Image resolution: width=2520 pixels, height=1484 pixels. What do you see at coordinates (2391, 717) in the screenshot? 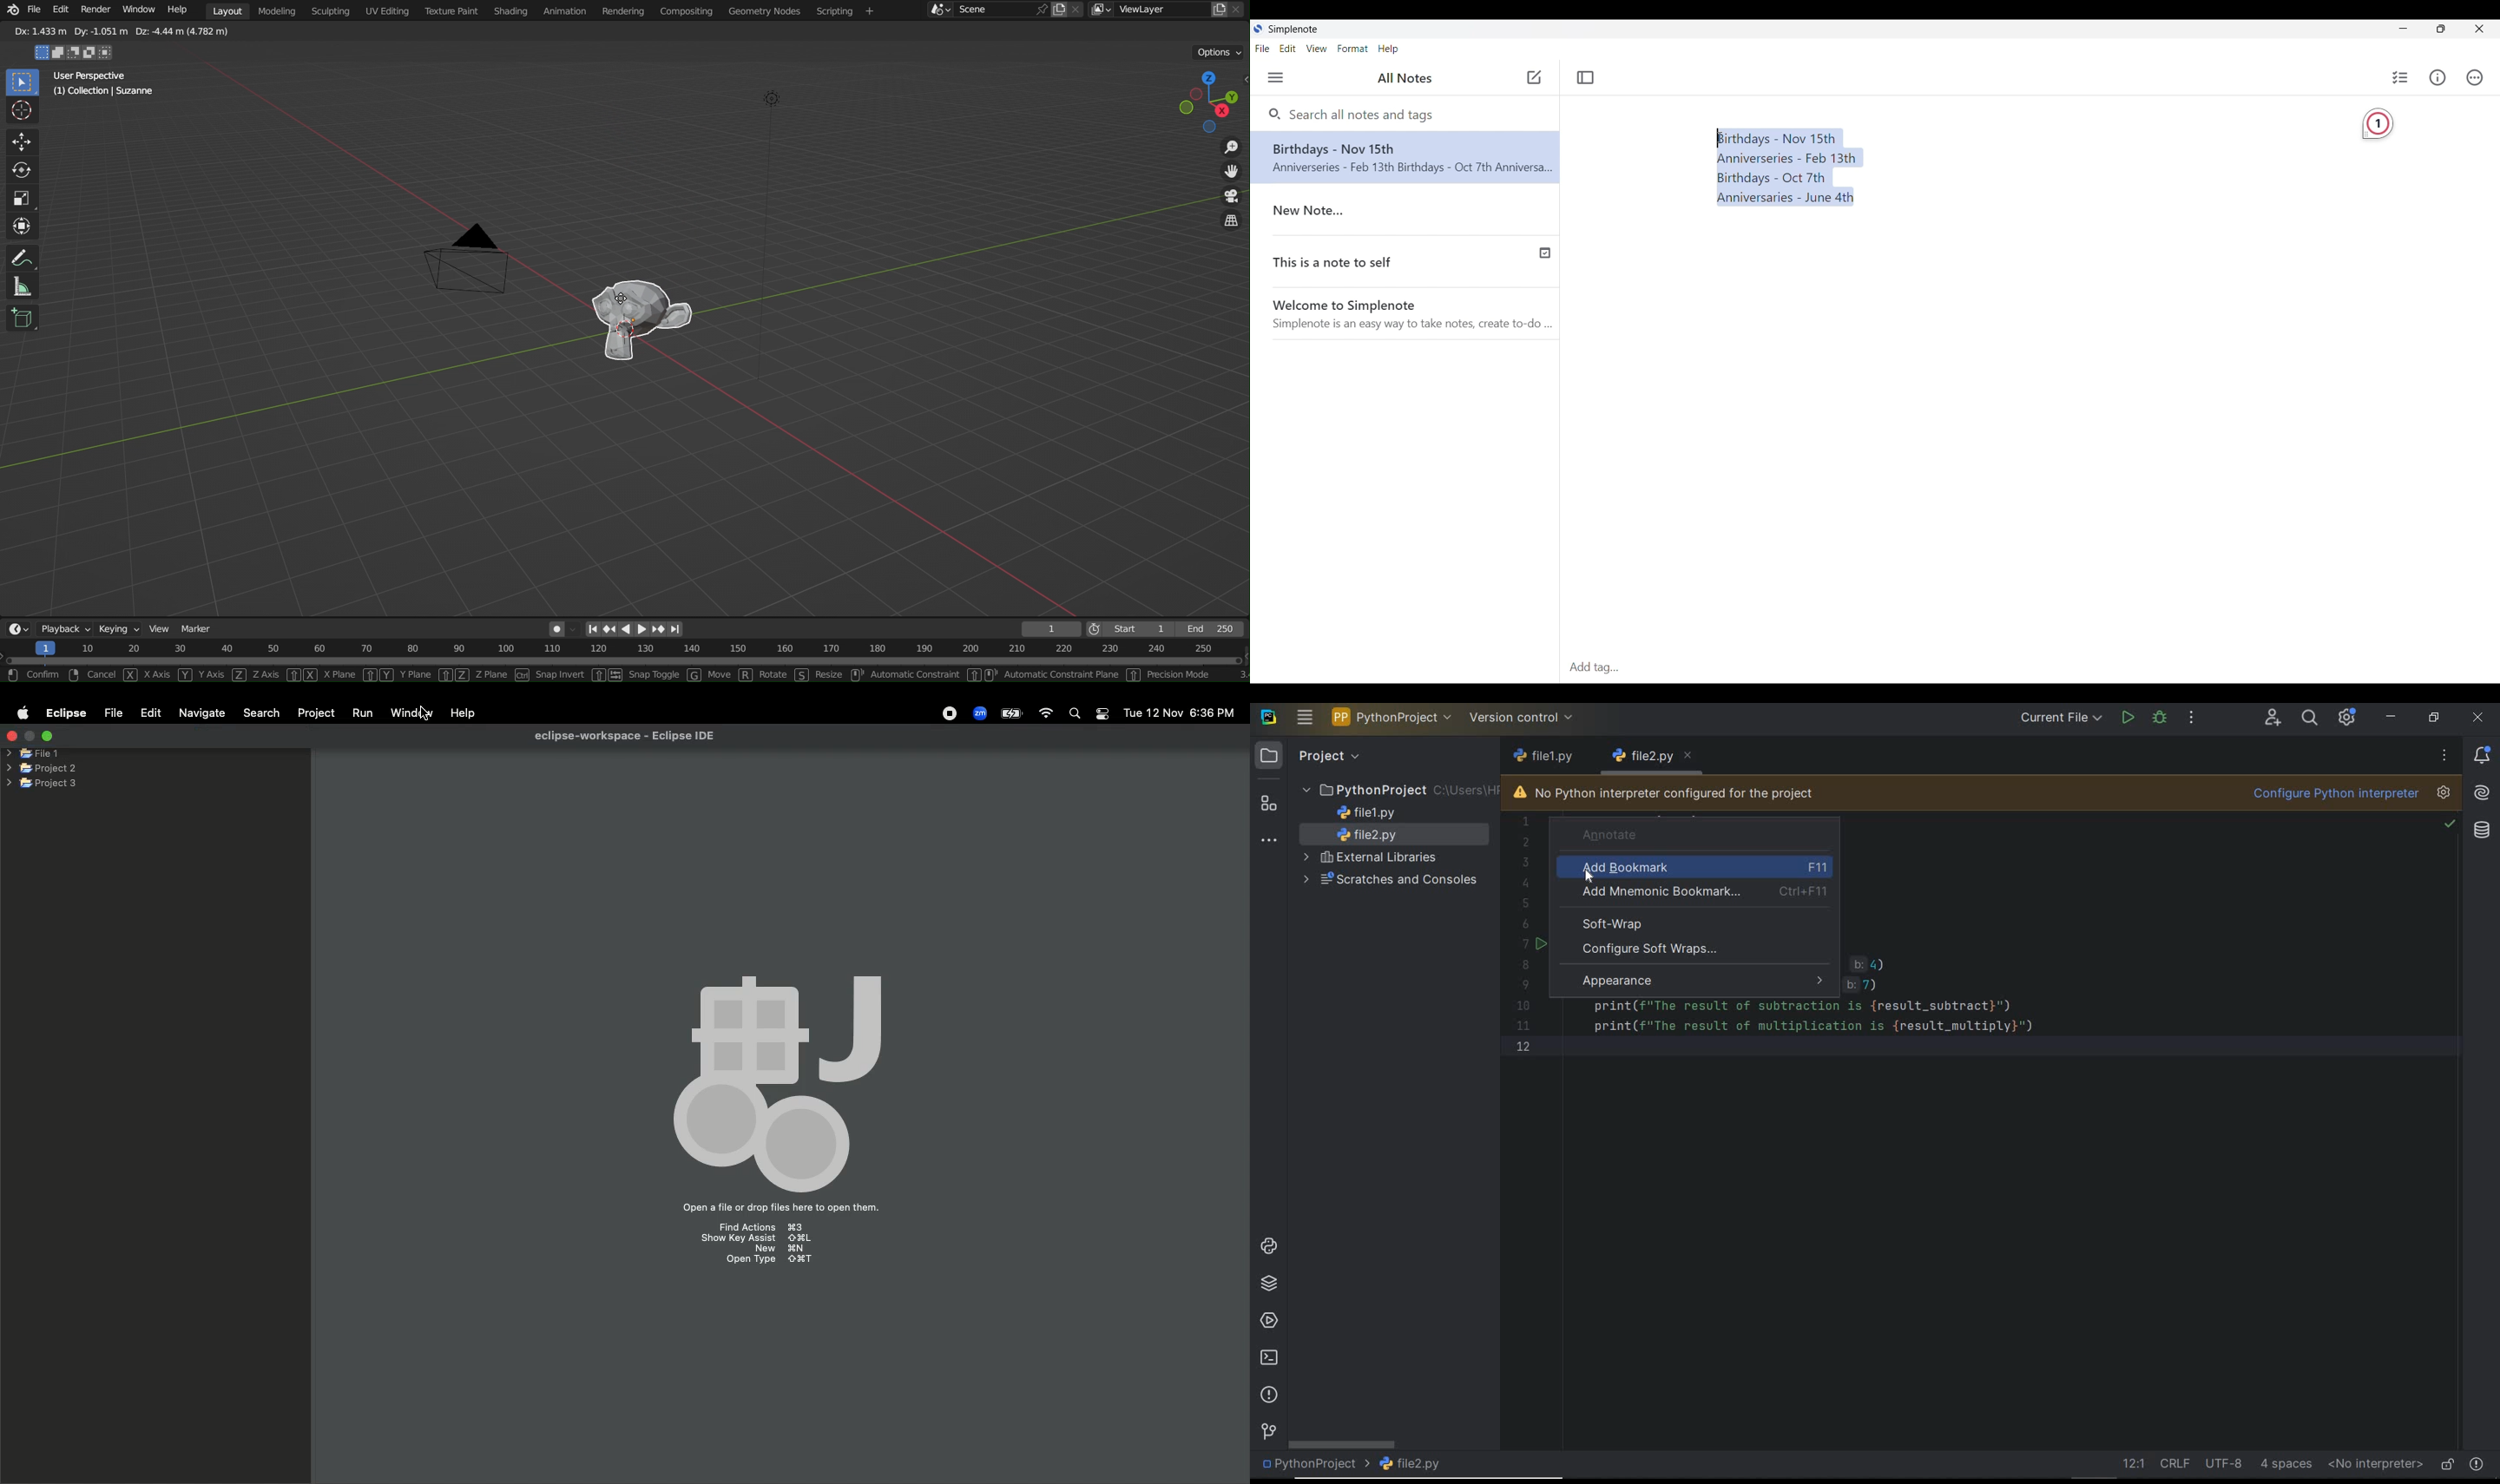
I see `minimize` at bounding box center [2391, 717].